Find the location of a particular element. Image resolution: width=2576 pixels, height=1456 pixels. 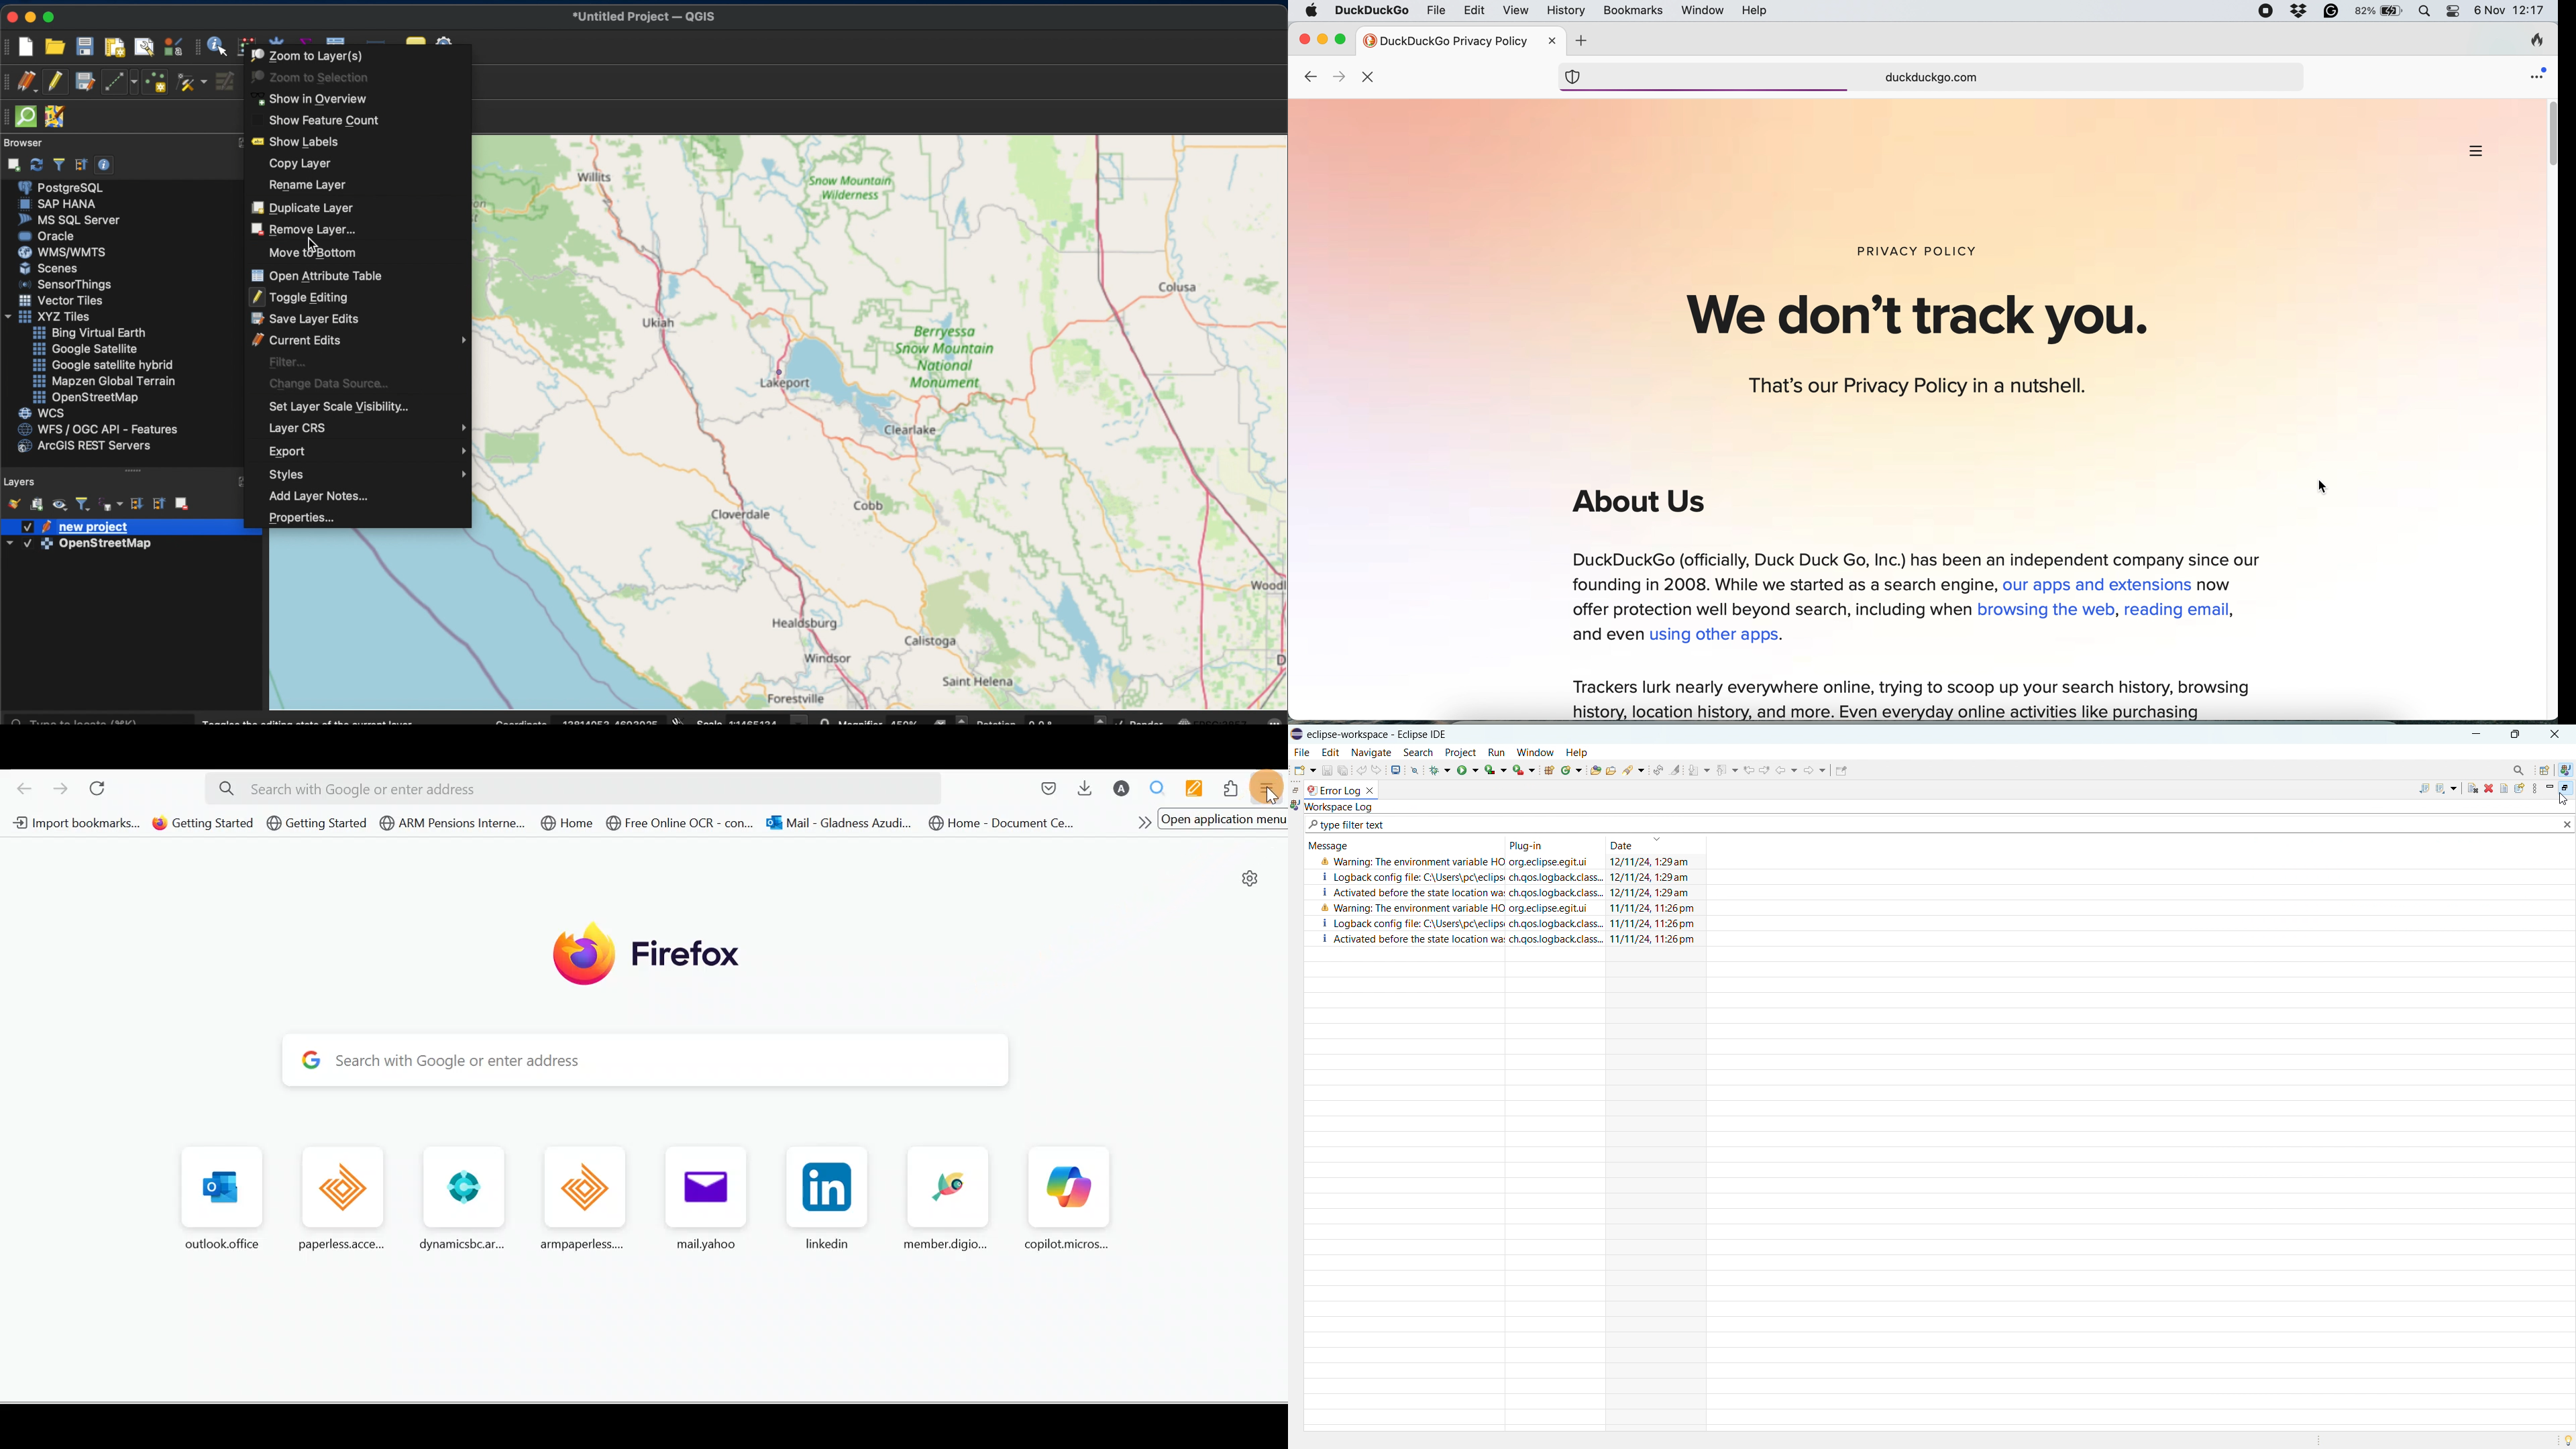

Search is located at coordinates (2516, 768).